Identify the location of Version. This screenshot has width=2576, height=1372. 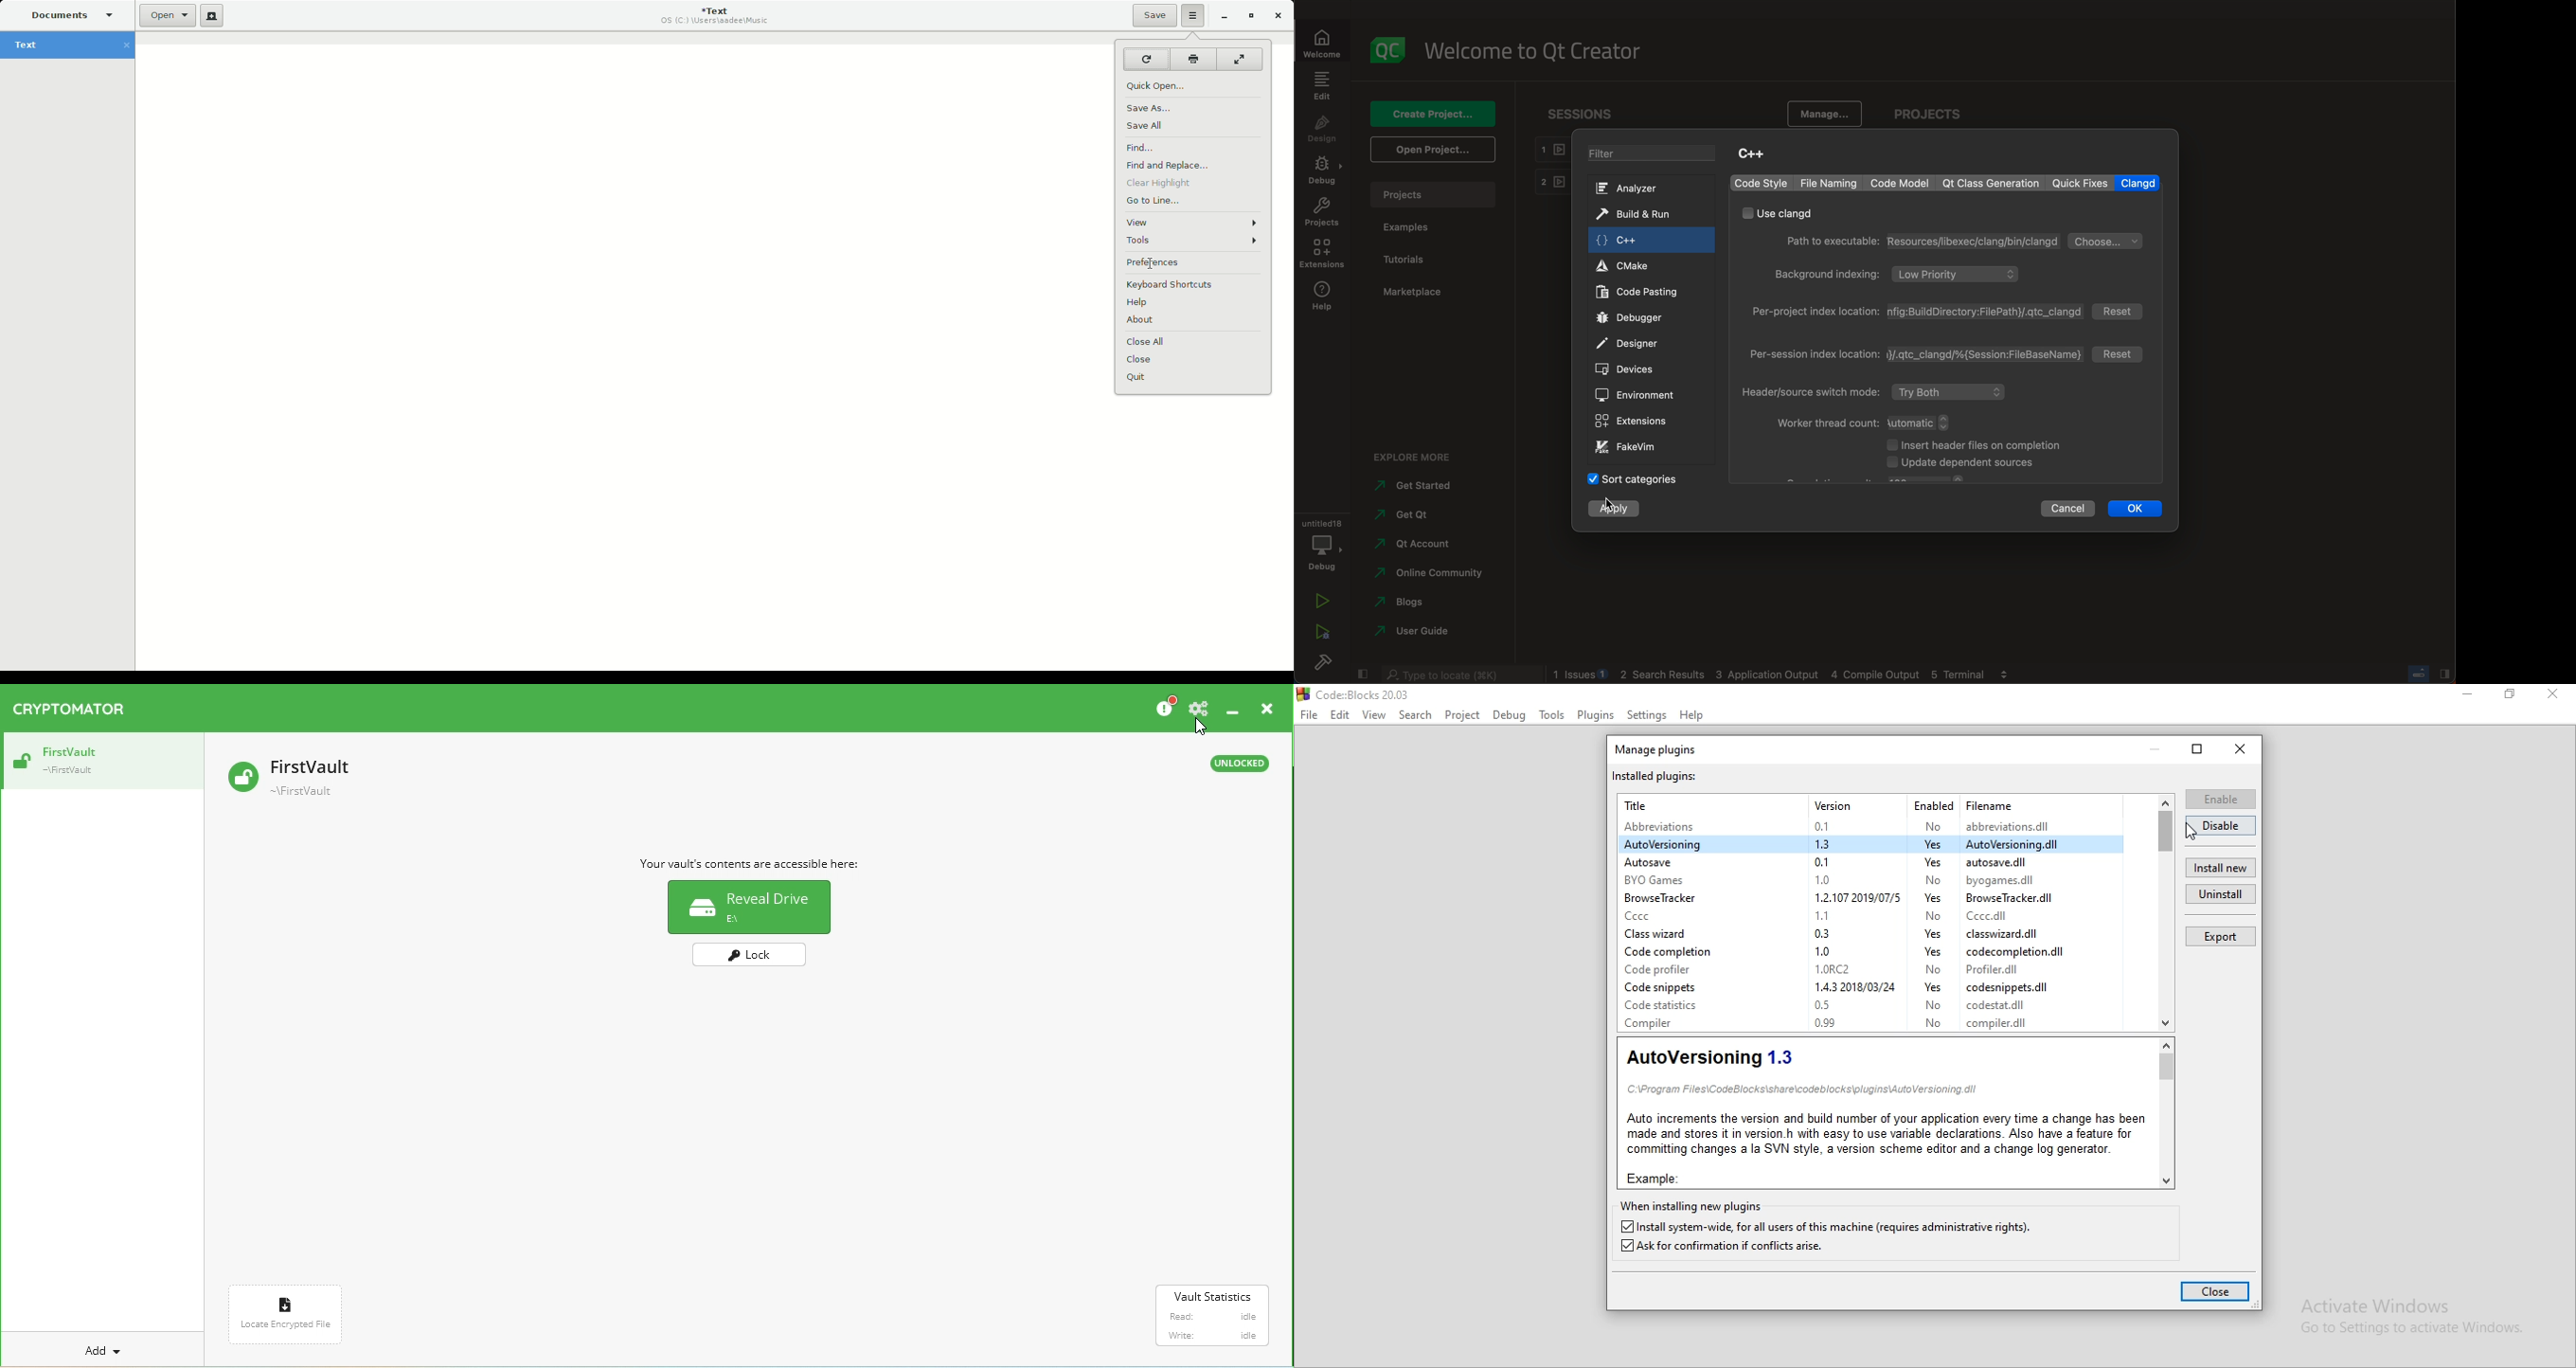
(1835, 805).